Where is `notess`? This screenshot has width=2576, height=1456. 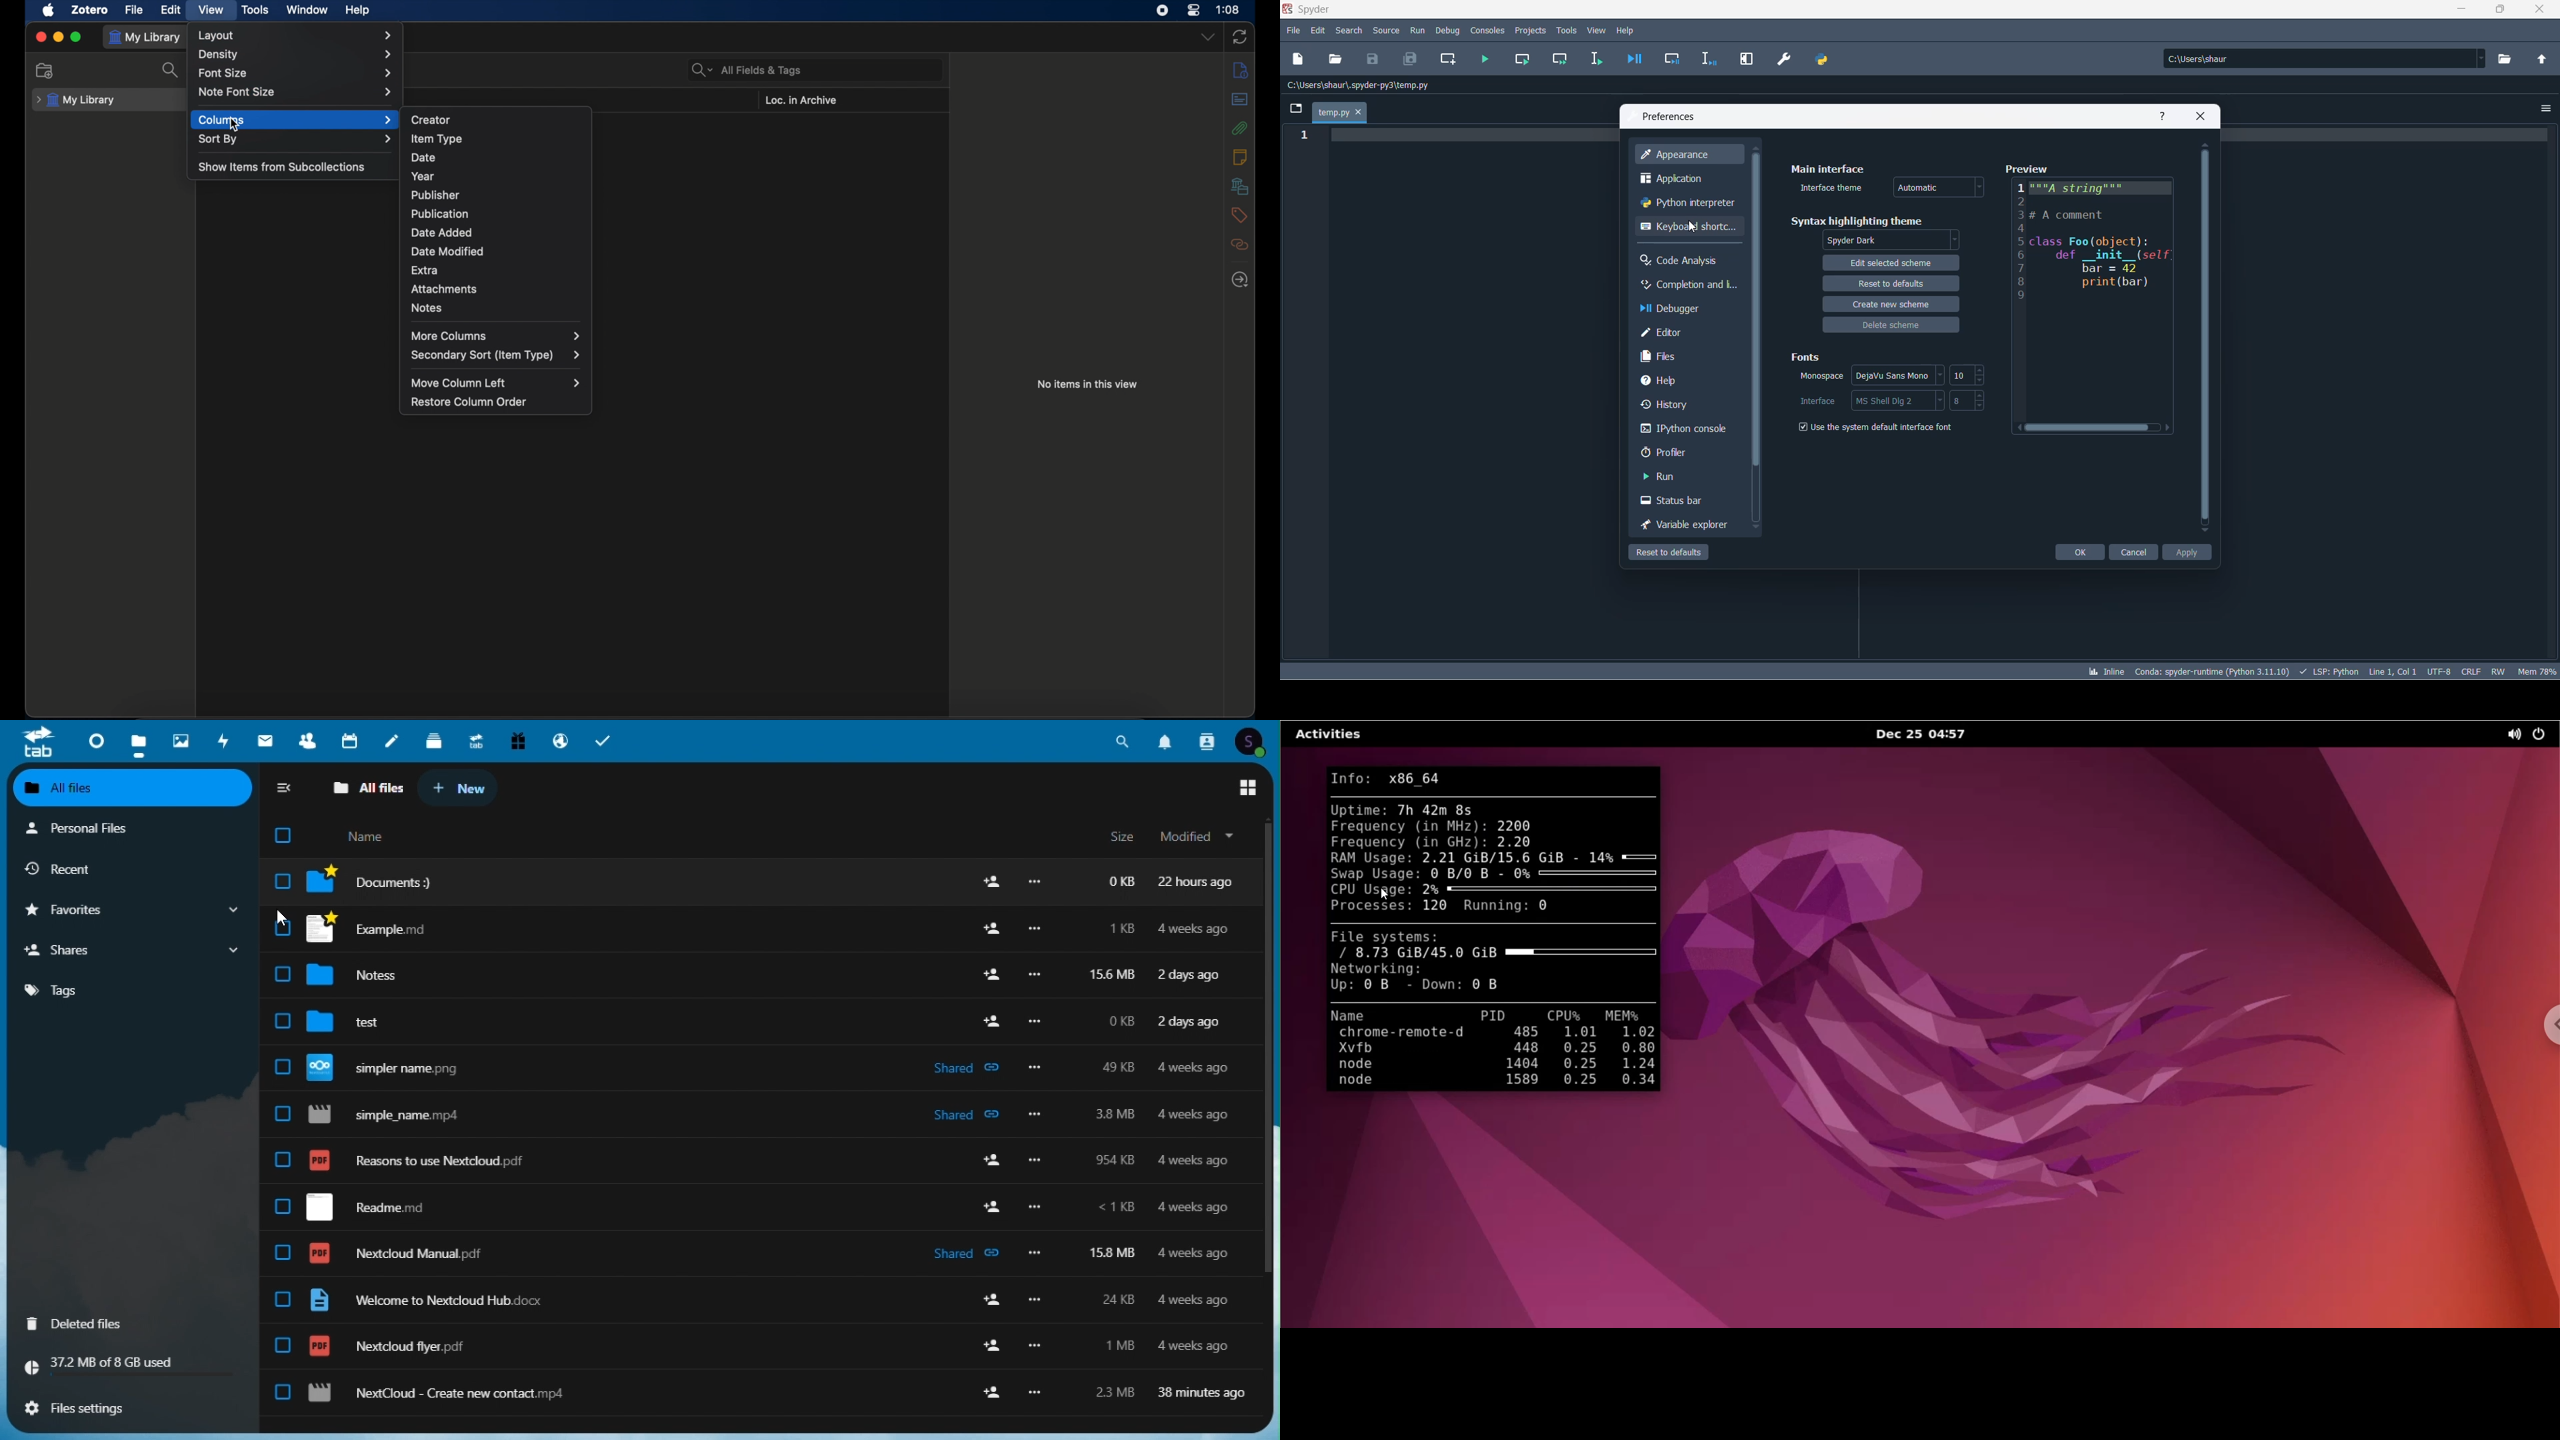 notess is located at coordinates (365, 976).